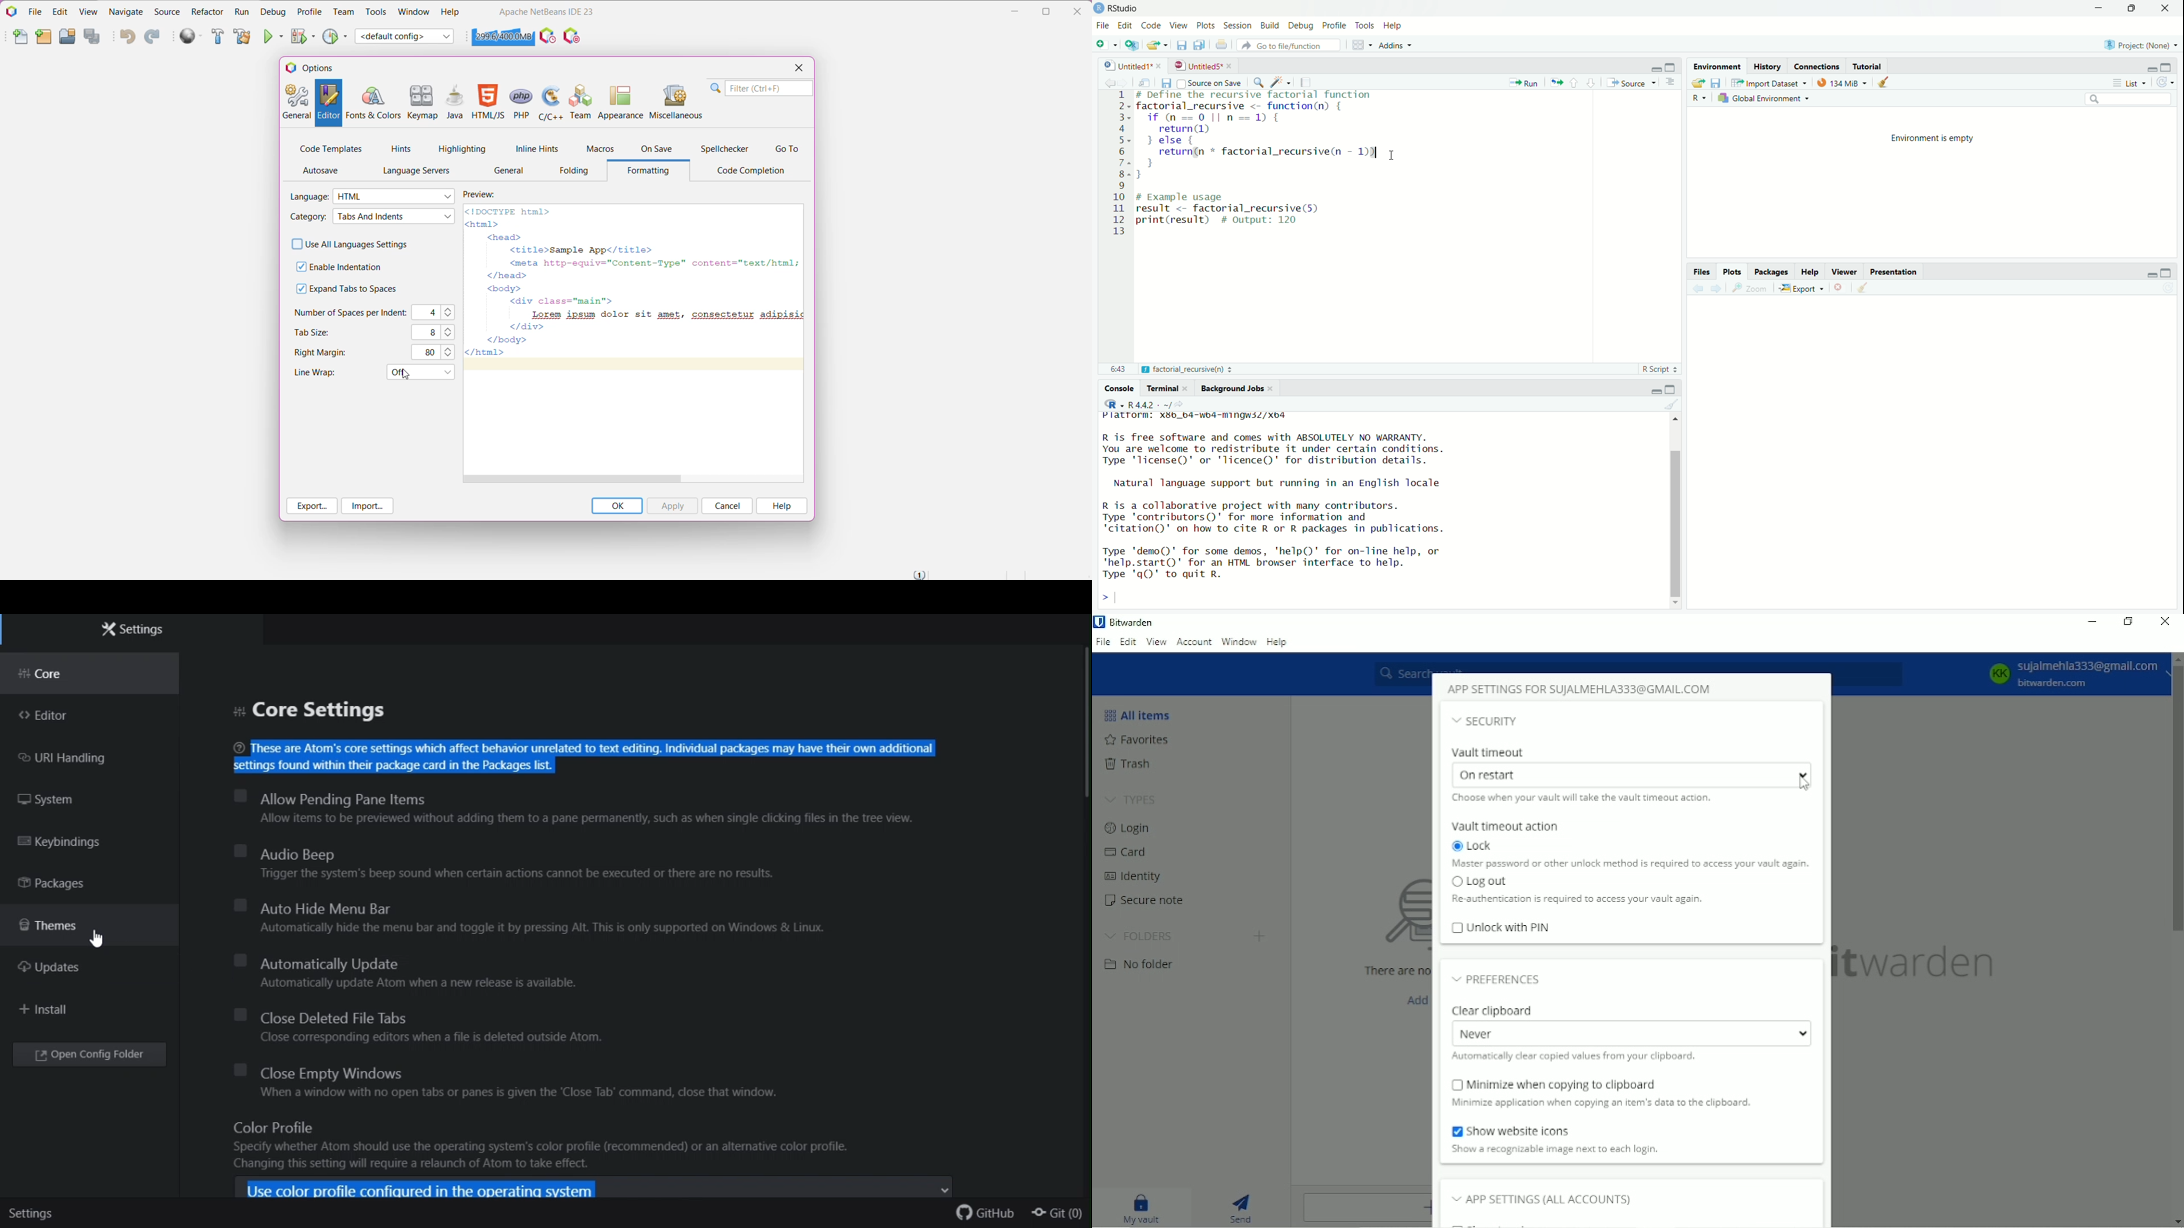 The width and height of the screenshot is (2184, 1232). Describe the element at coordinates (1169, 388) in the screenshot. I see `Terminal` at that location.